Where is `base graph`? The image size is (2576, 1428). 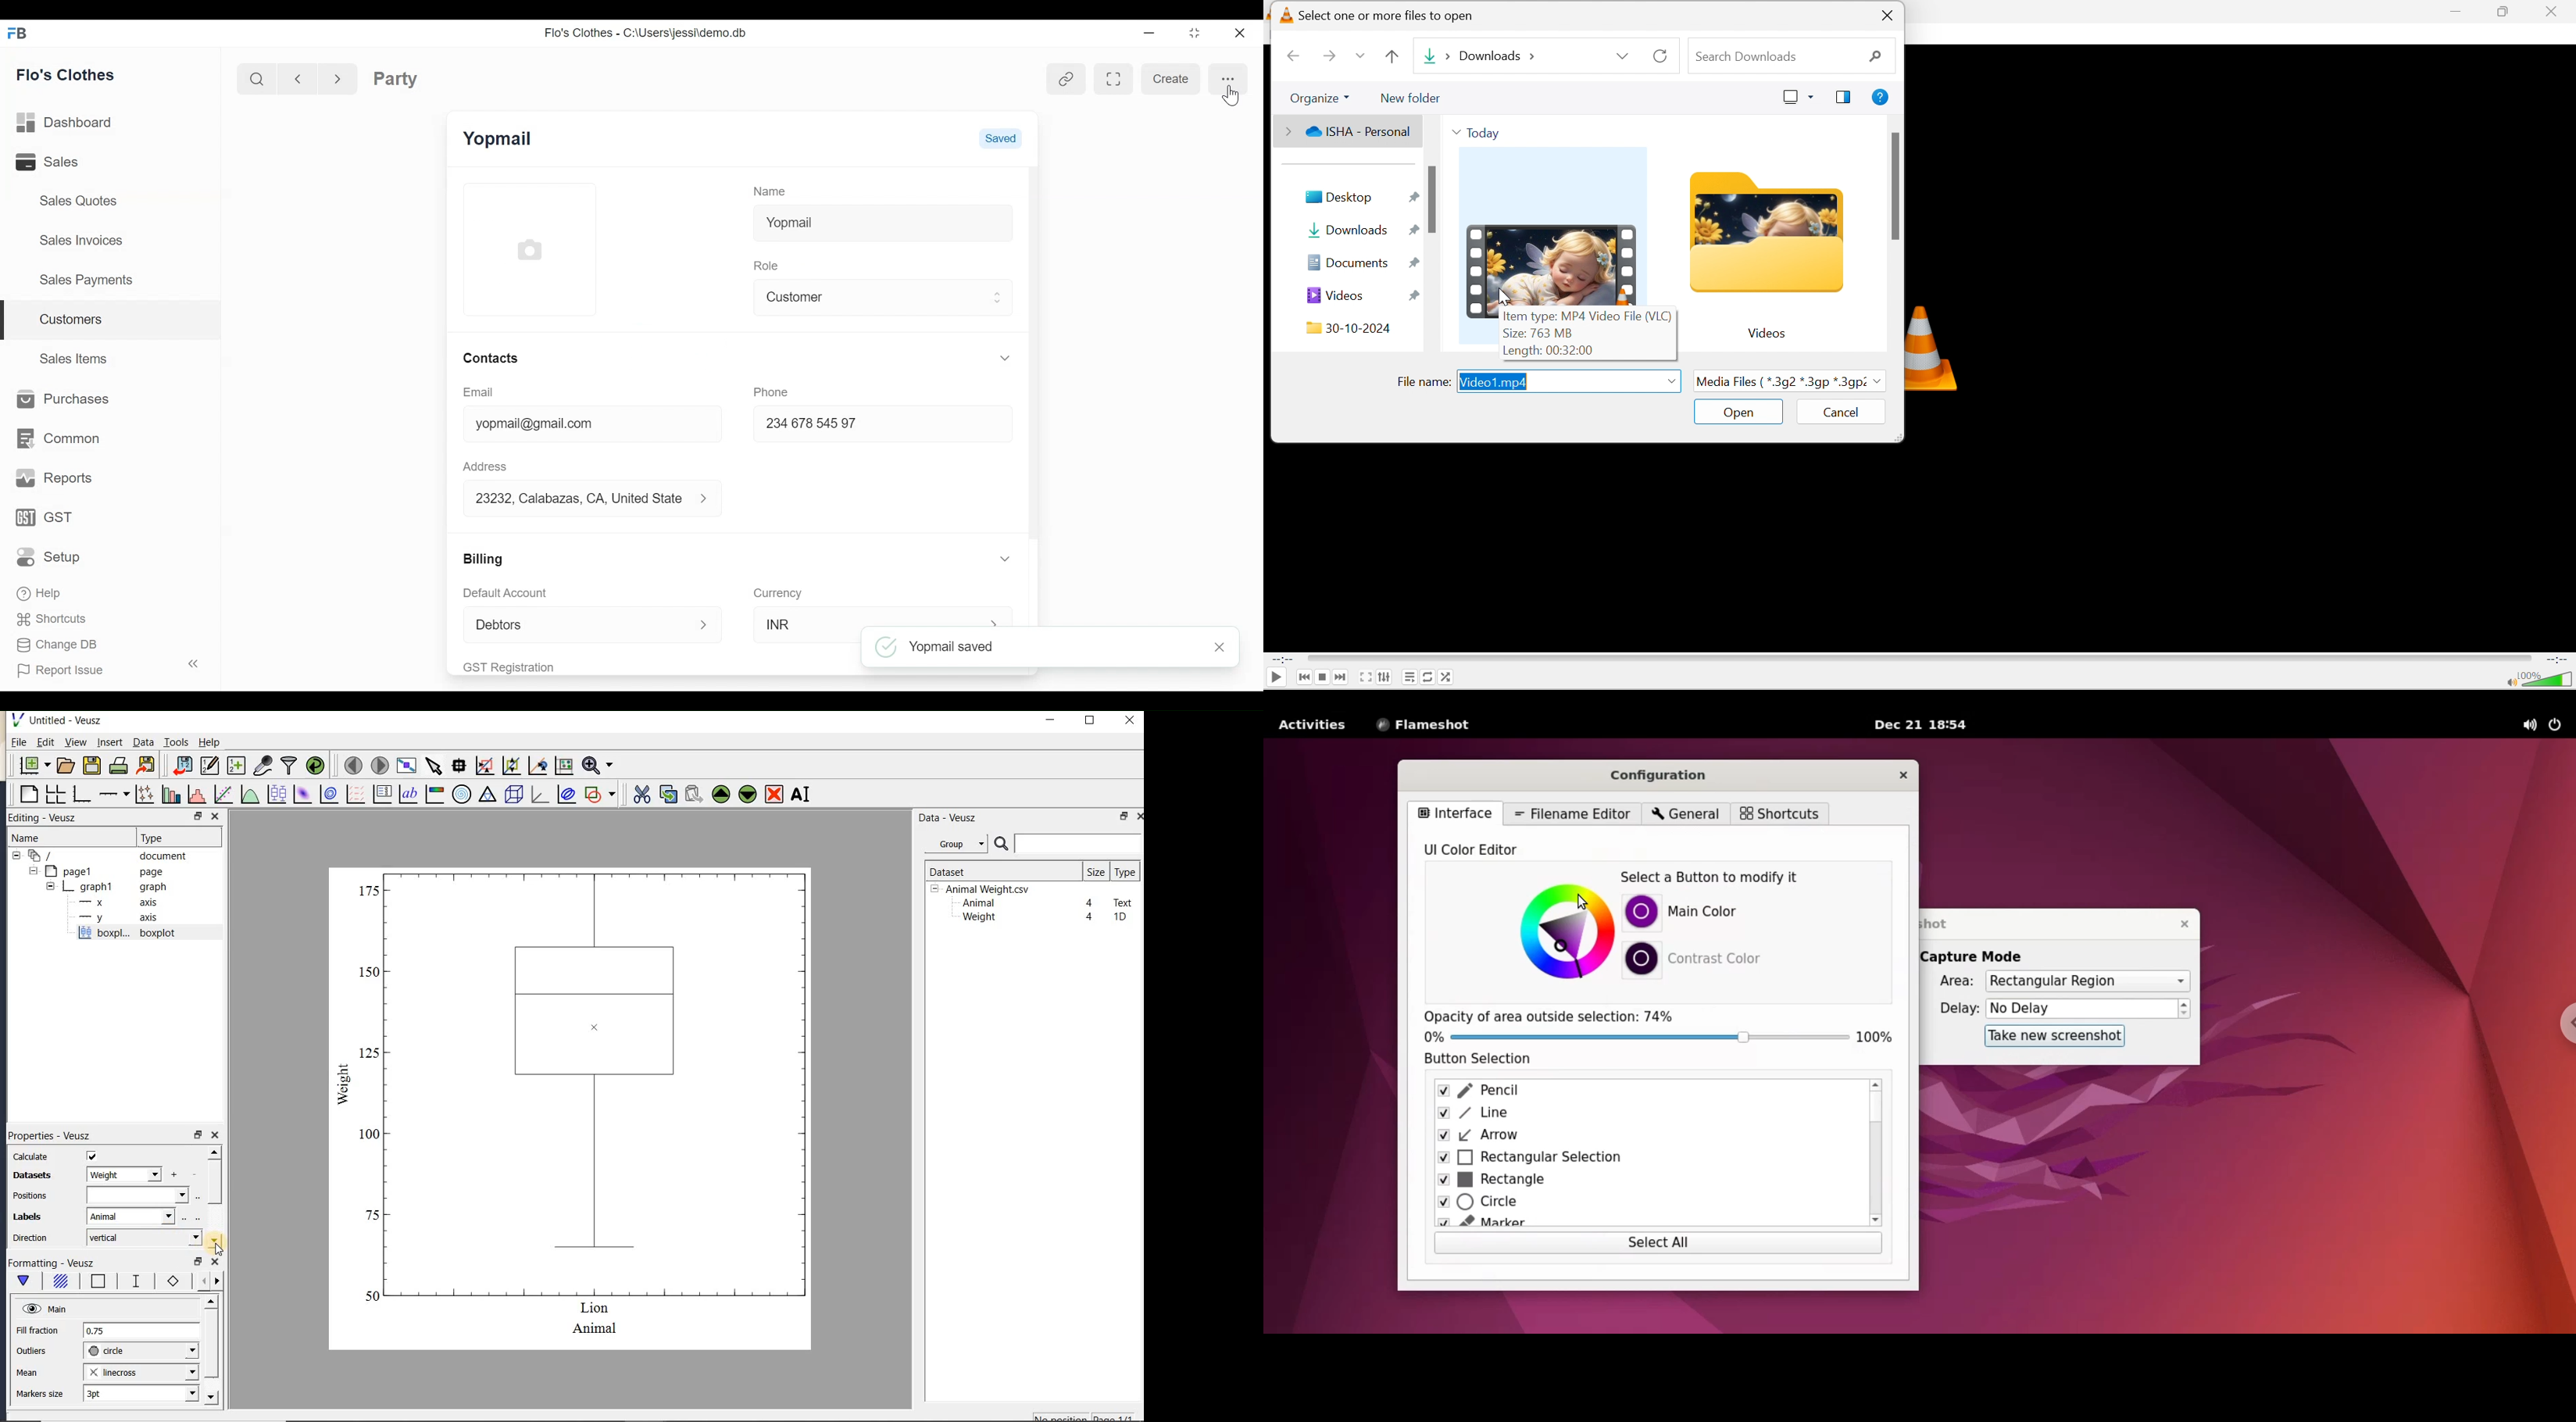
base graph is located at coordinates (80, 794).